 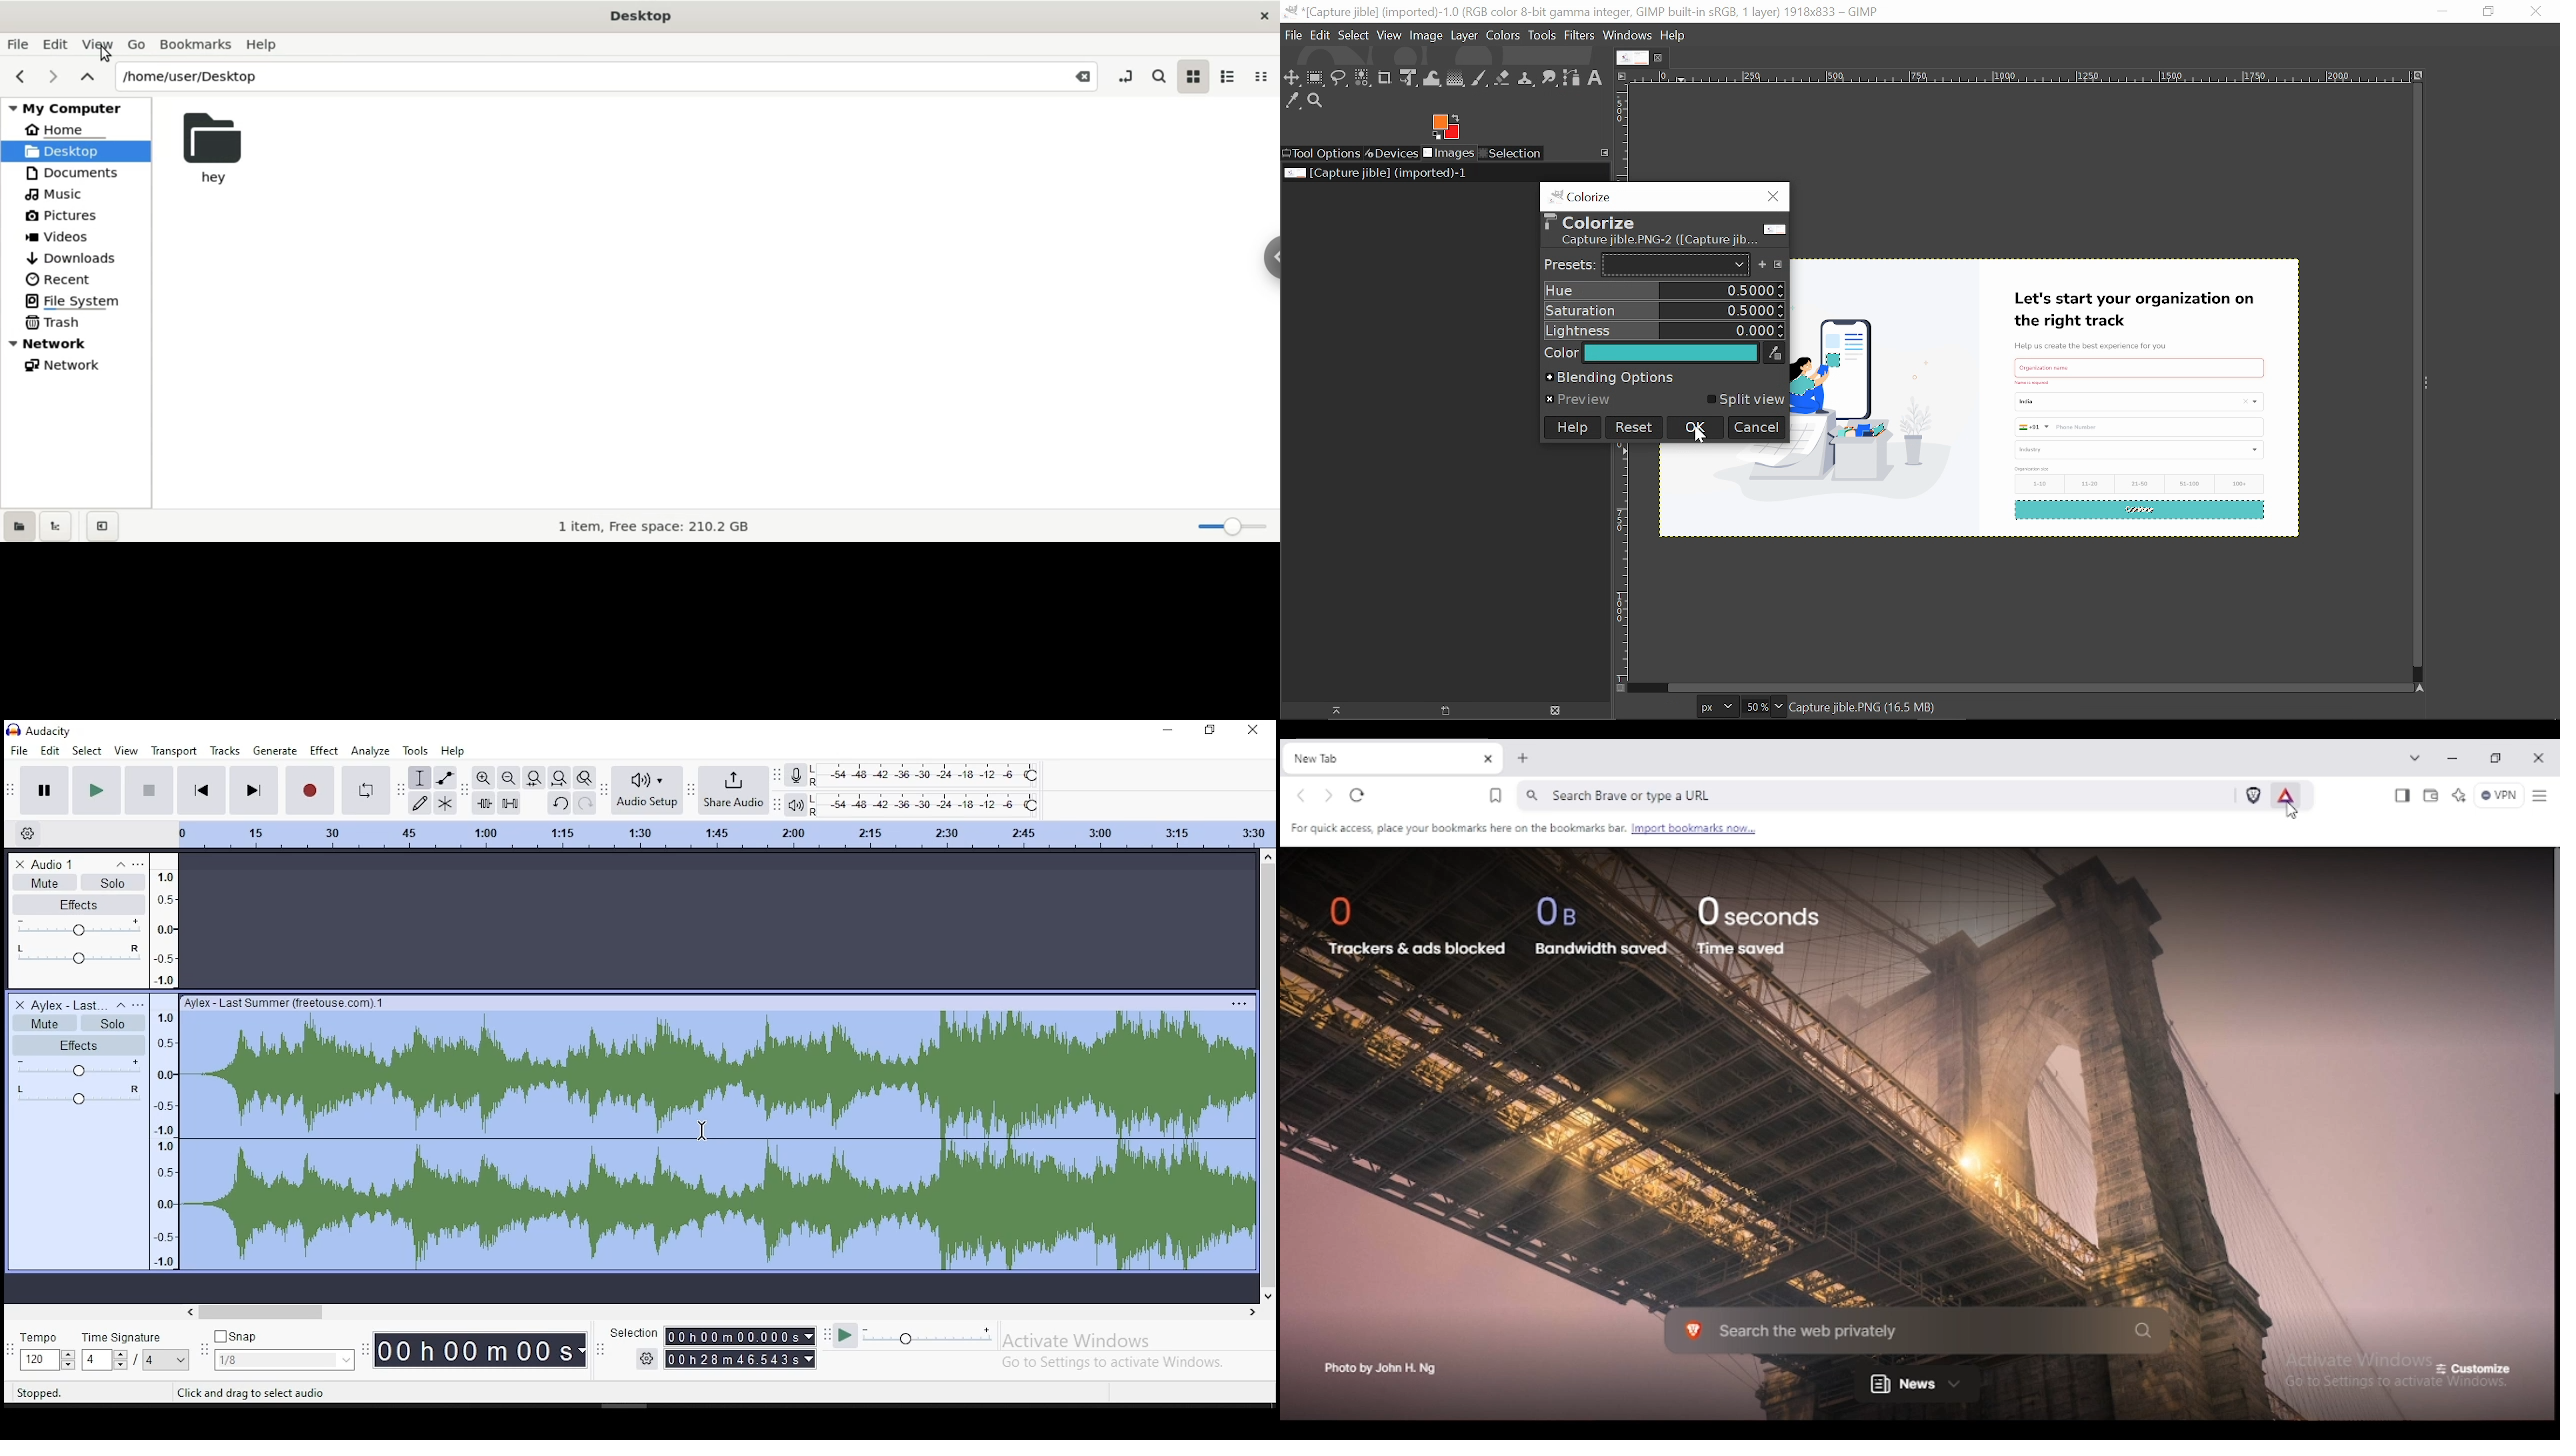 What do you see at coordinates (2286, 795) in the screenshot?
I see `brave rewards panel` at bounding box center [2286, 795].